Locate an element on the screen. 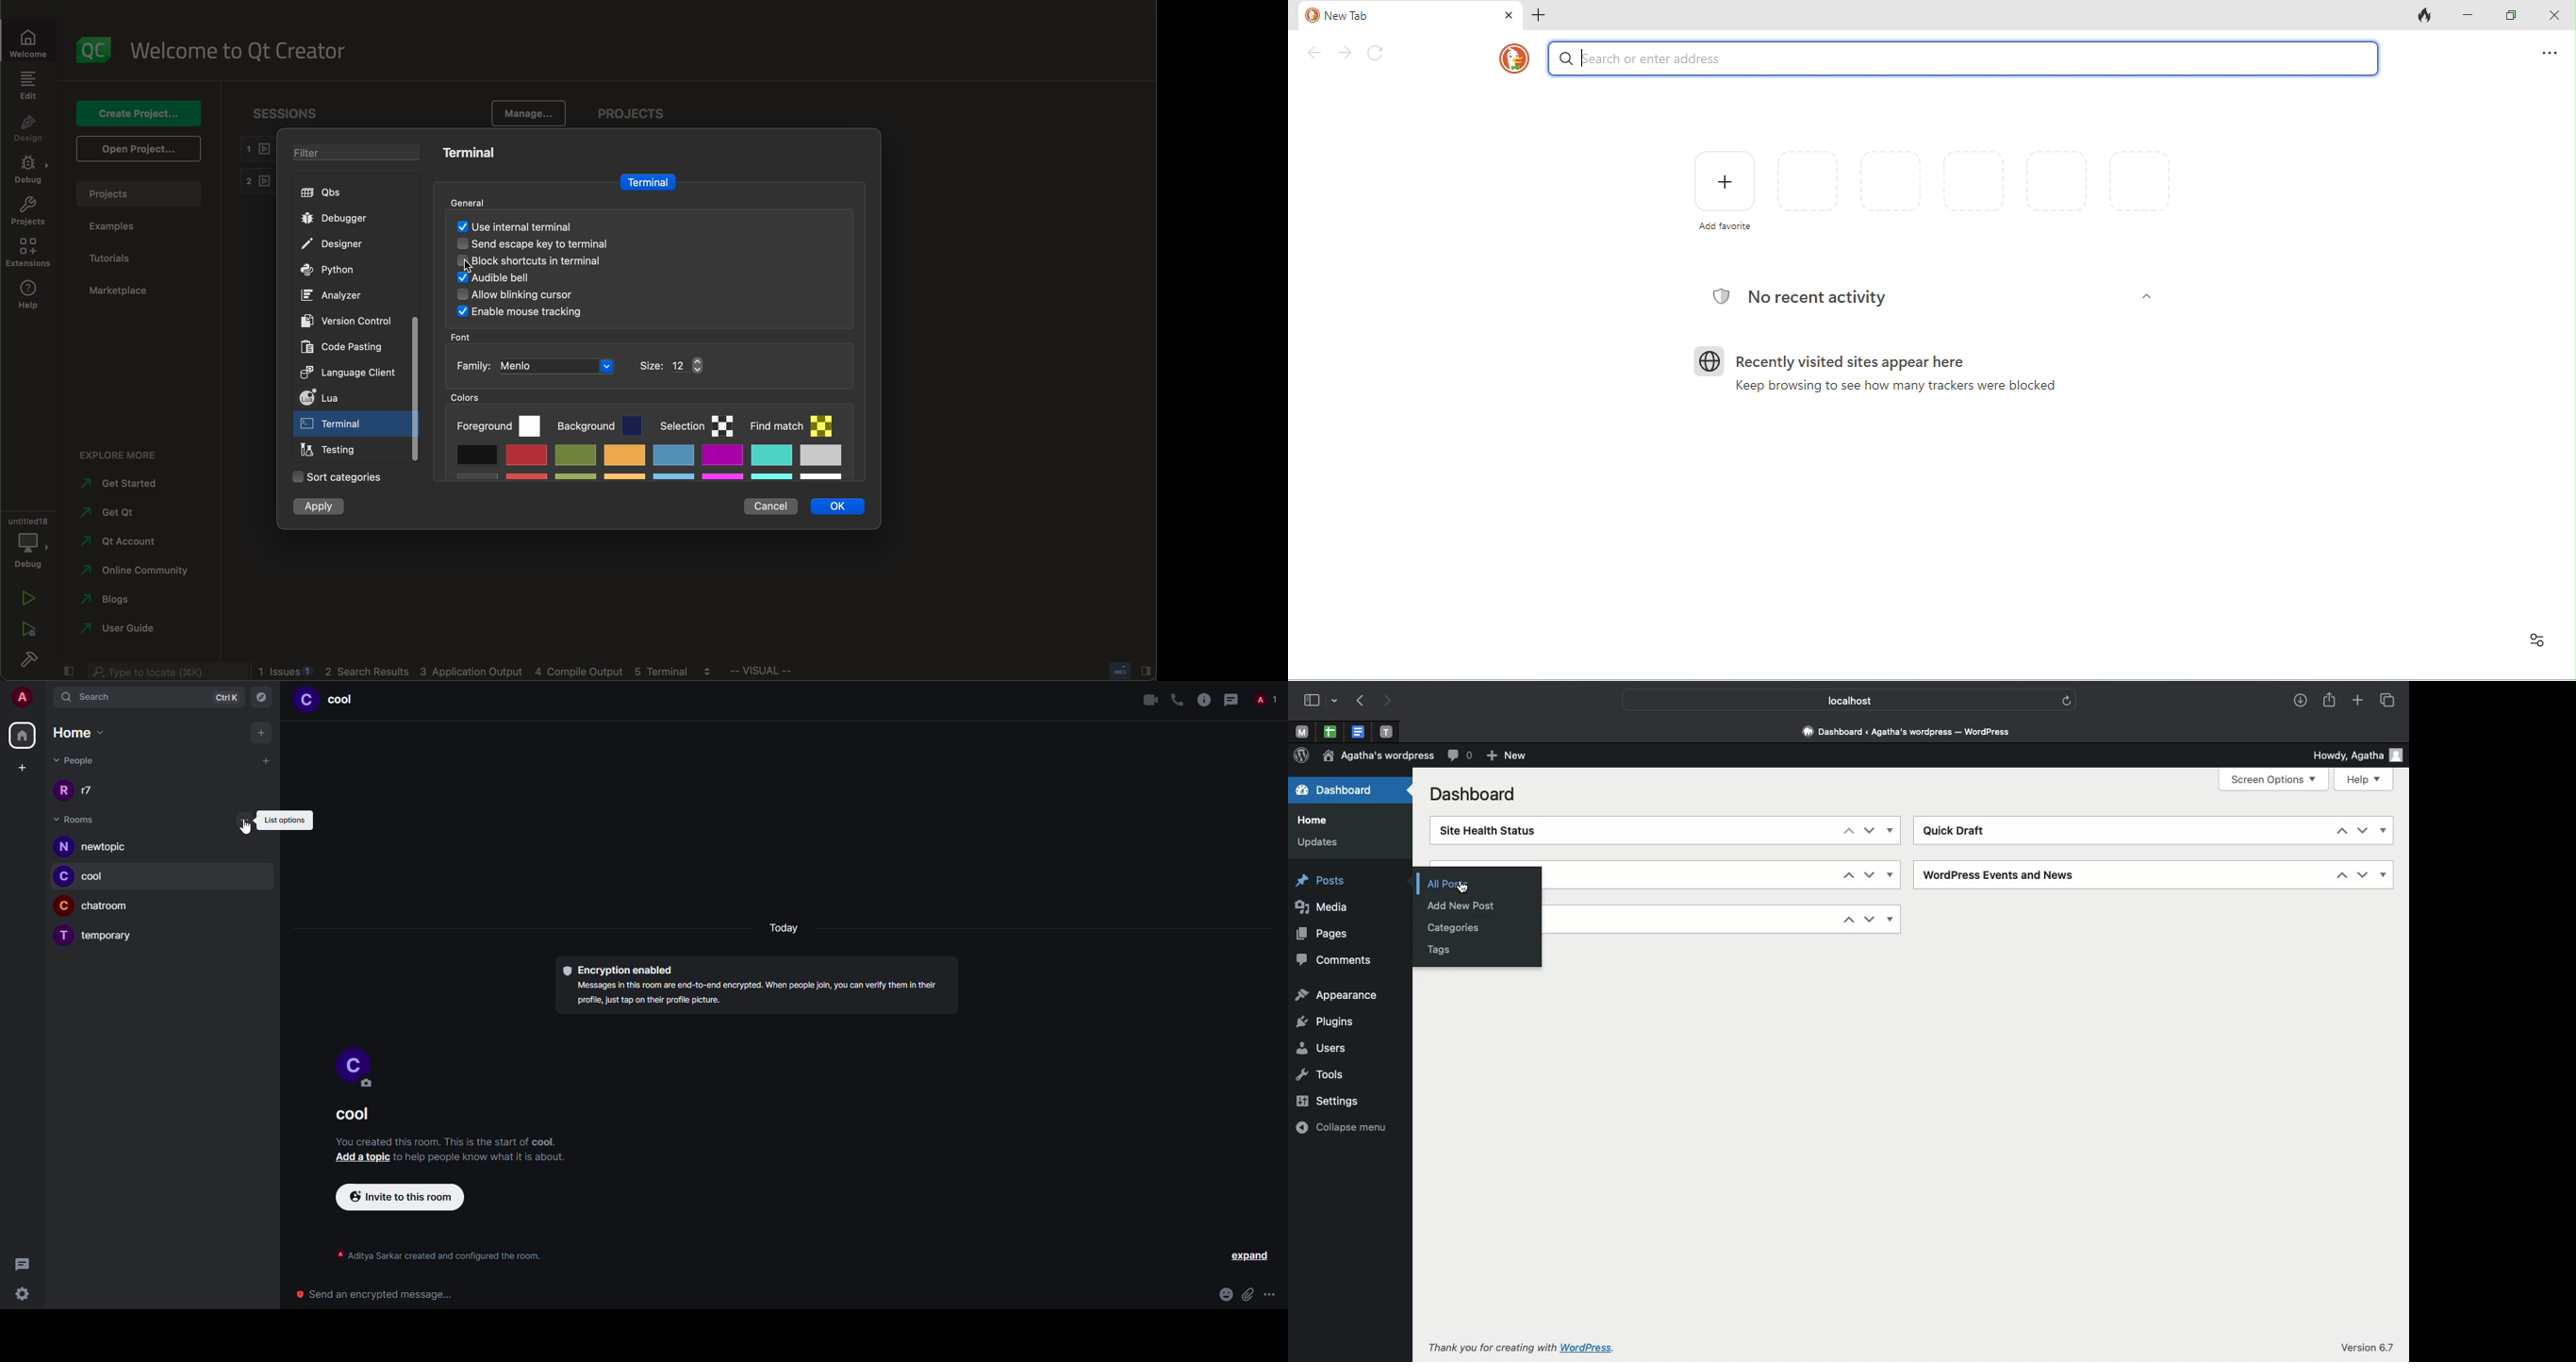 This screenshot has width=2576, height=1372. send feedback and more is located at coordinates (2550, 53).